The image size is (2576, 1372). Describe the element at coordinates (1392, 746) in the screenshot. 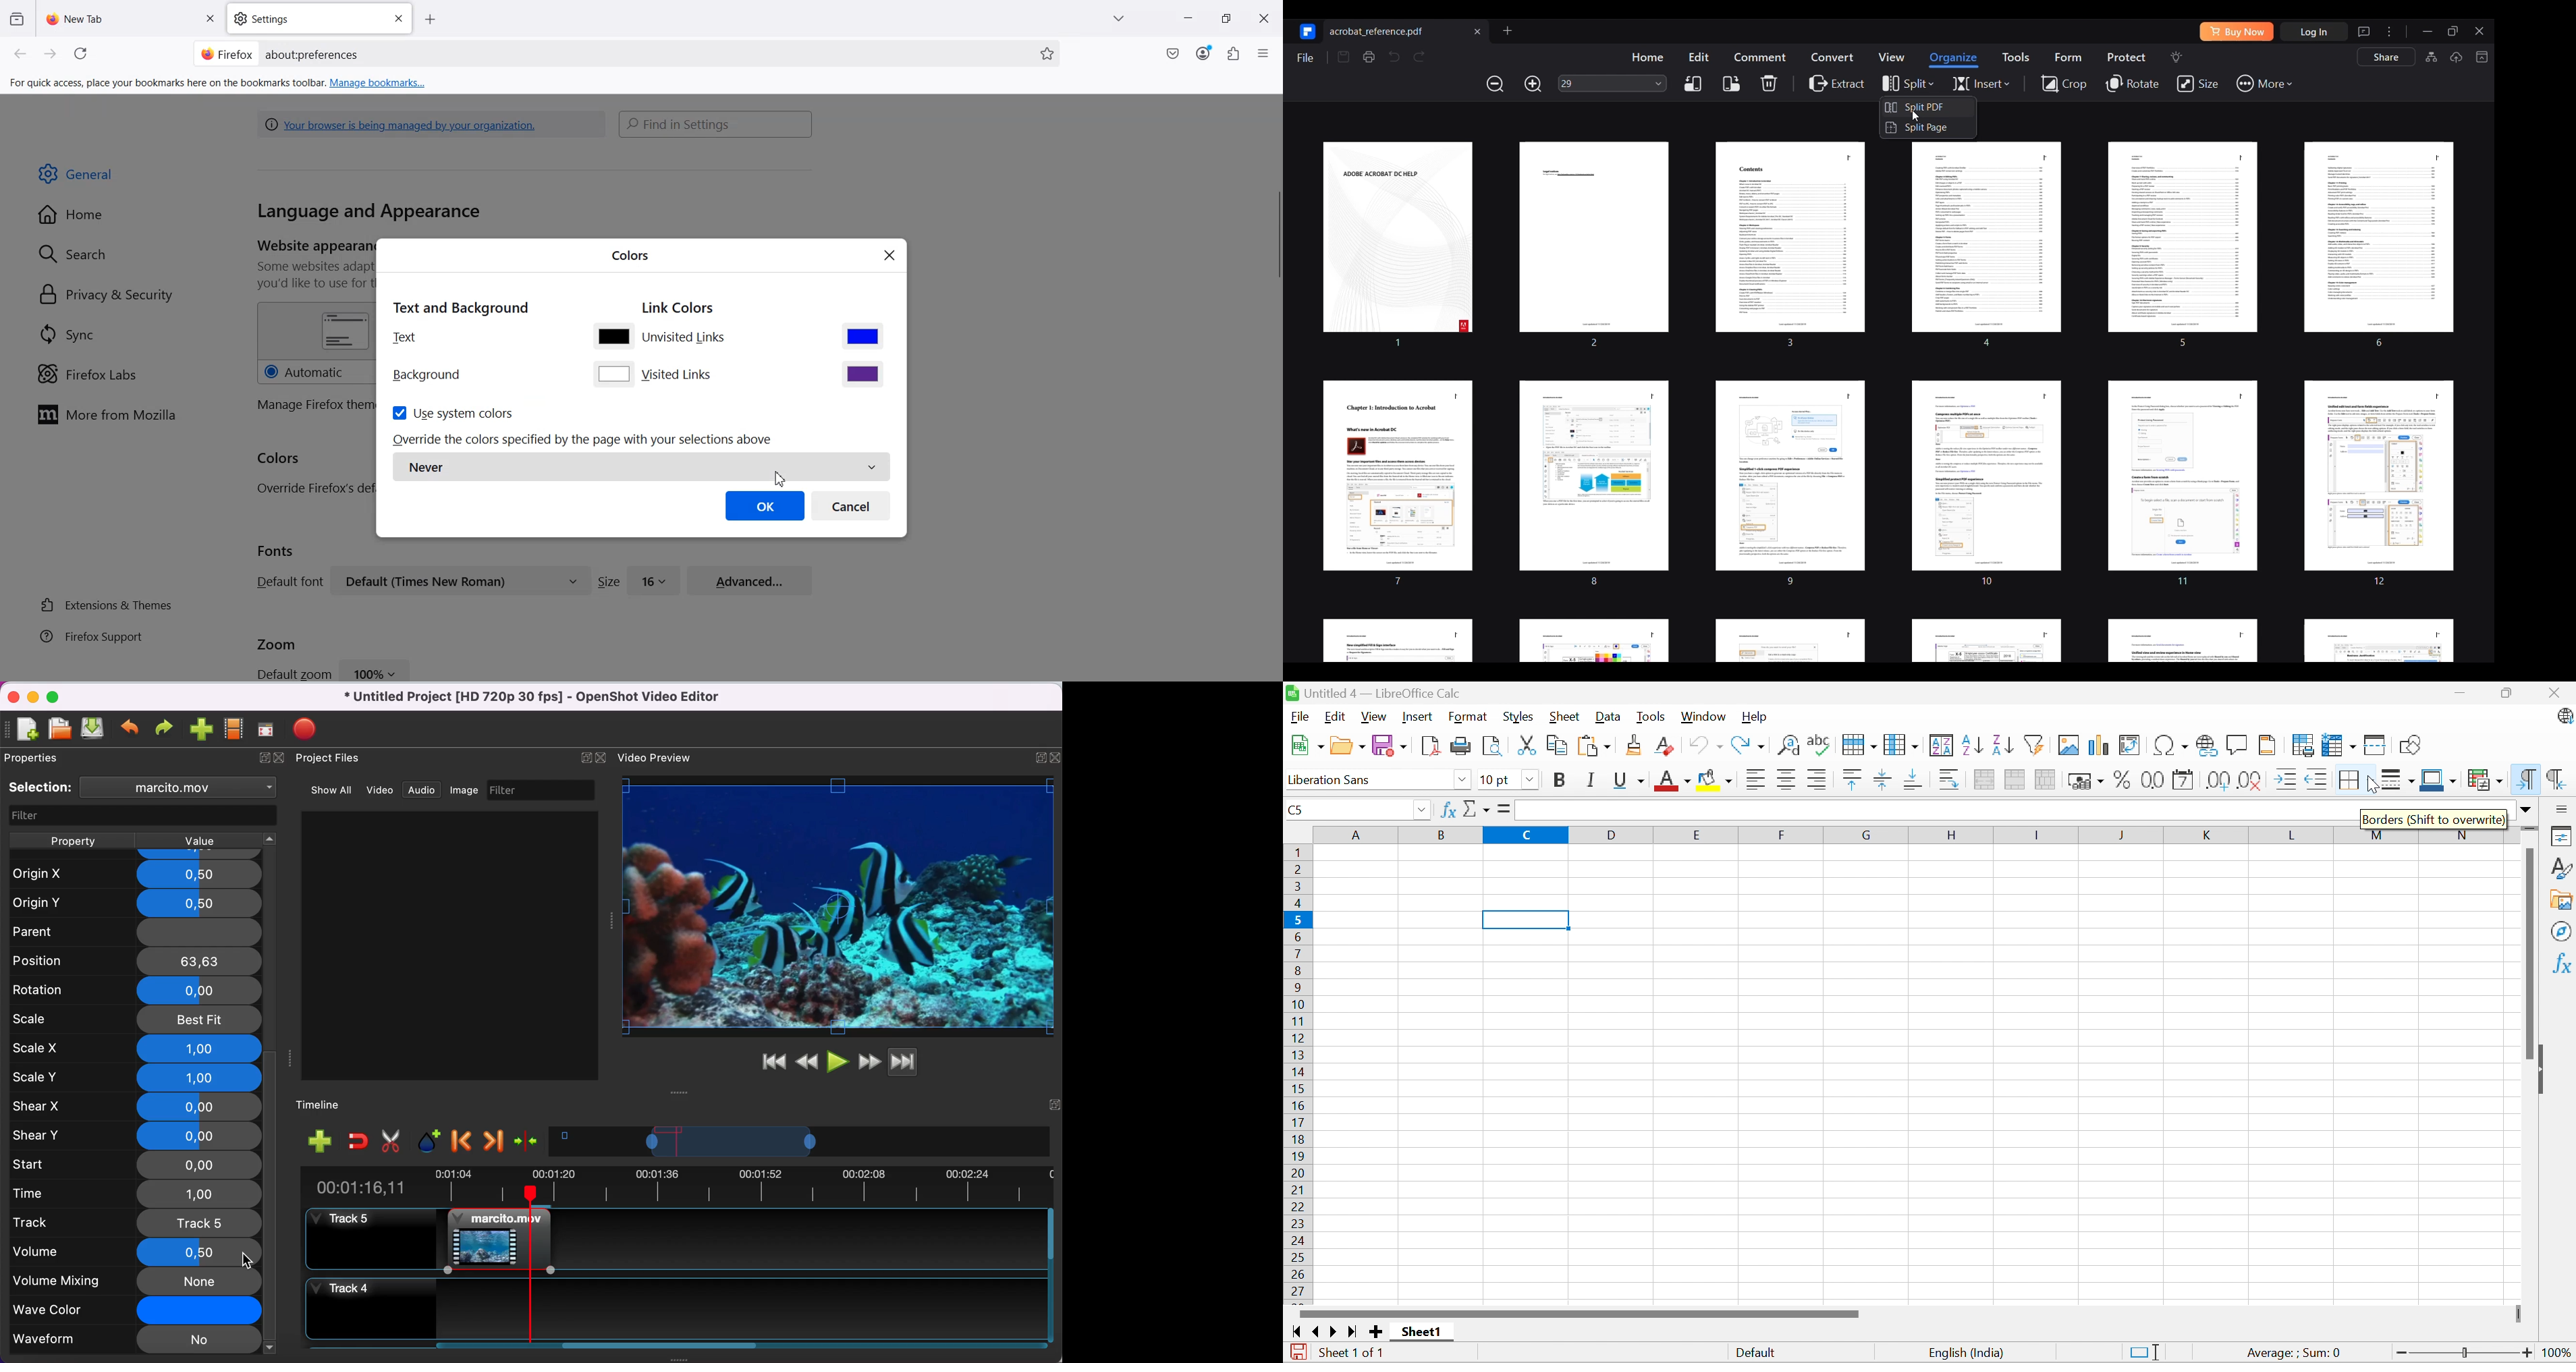

I see `Save` at that location.